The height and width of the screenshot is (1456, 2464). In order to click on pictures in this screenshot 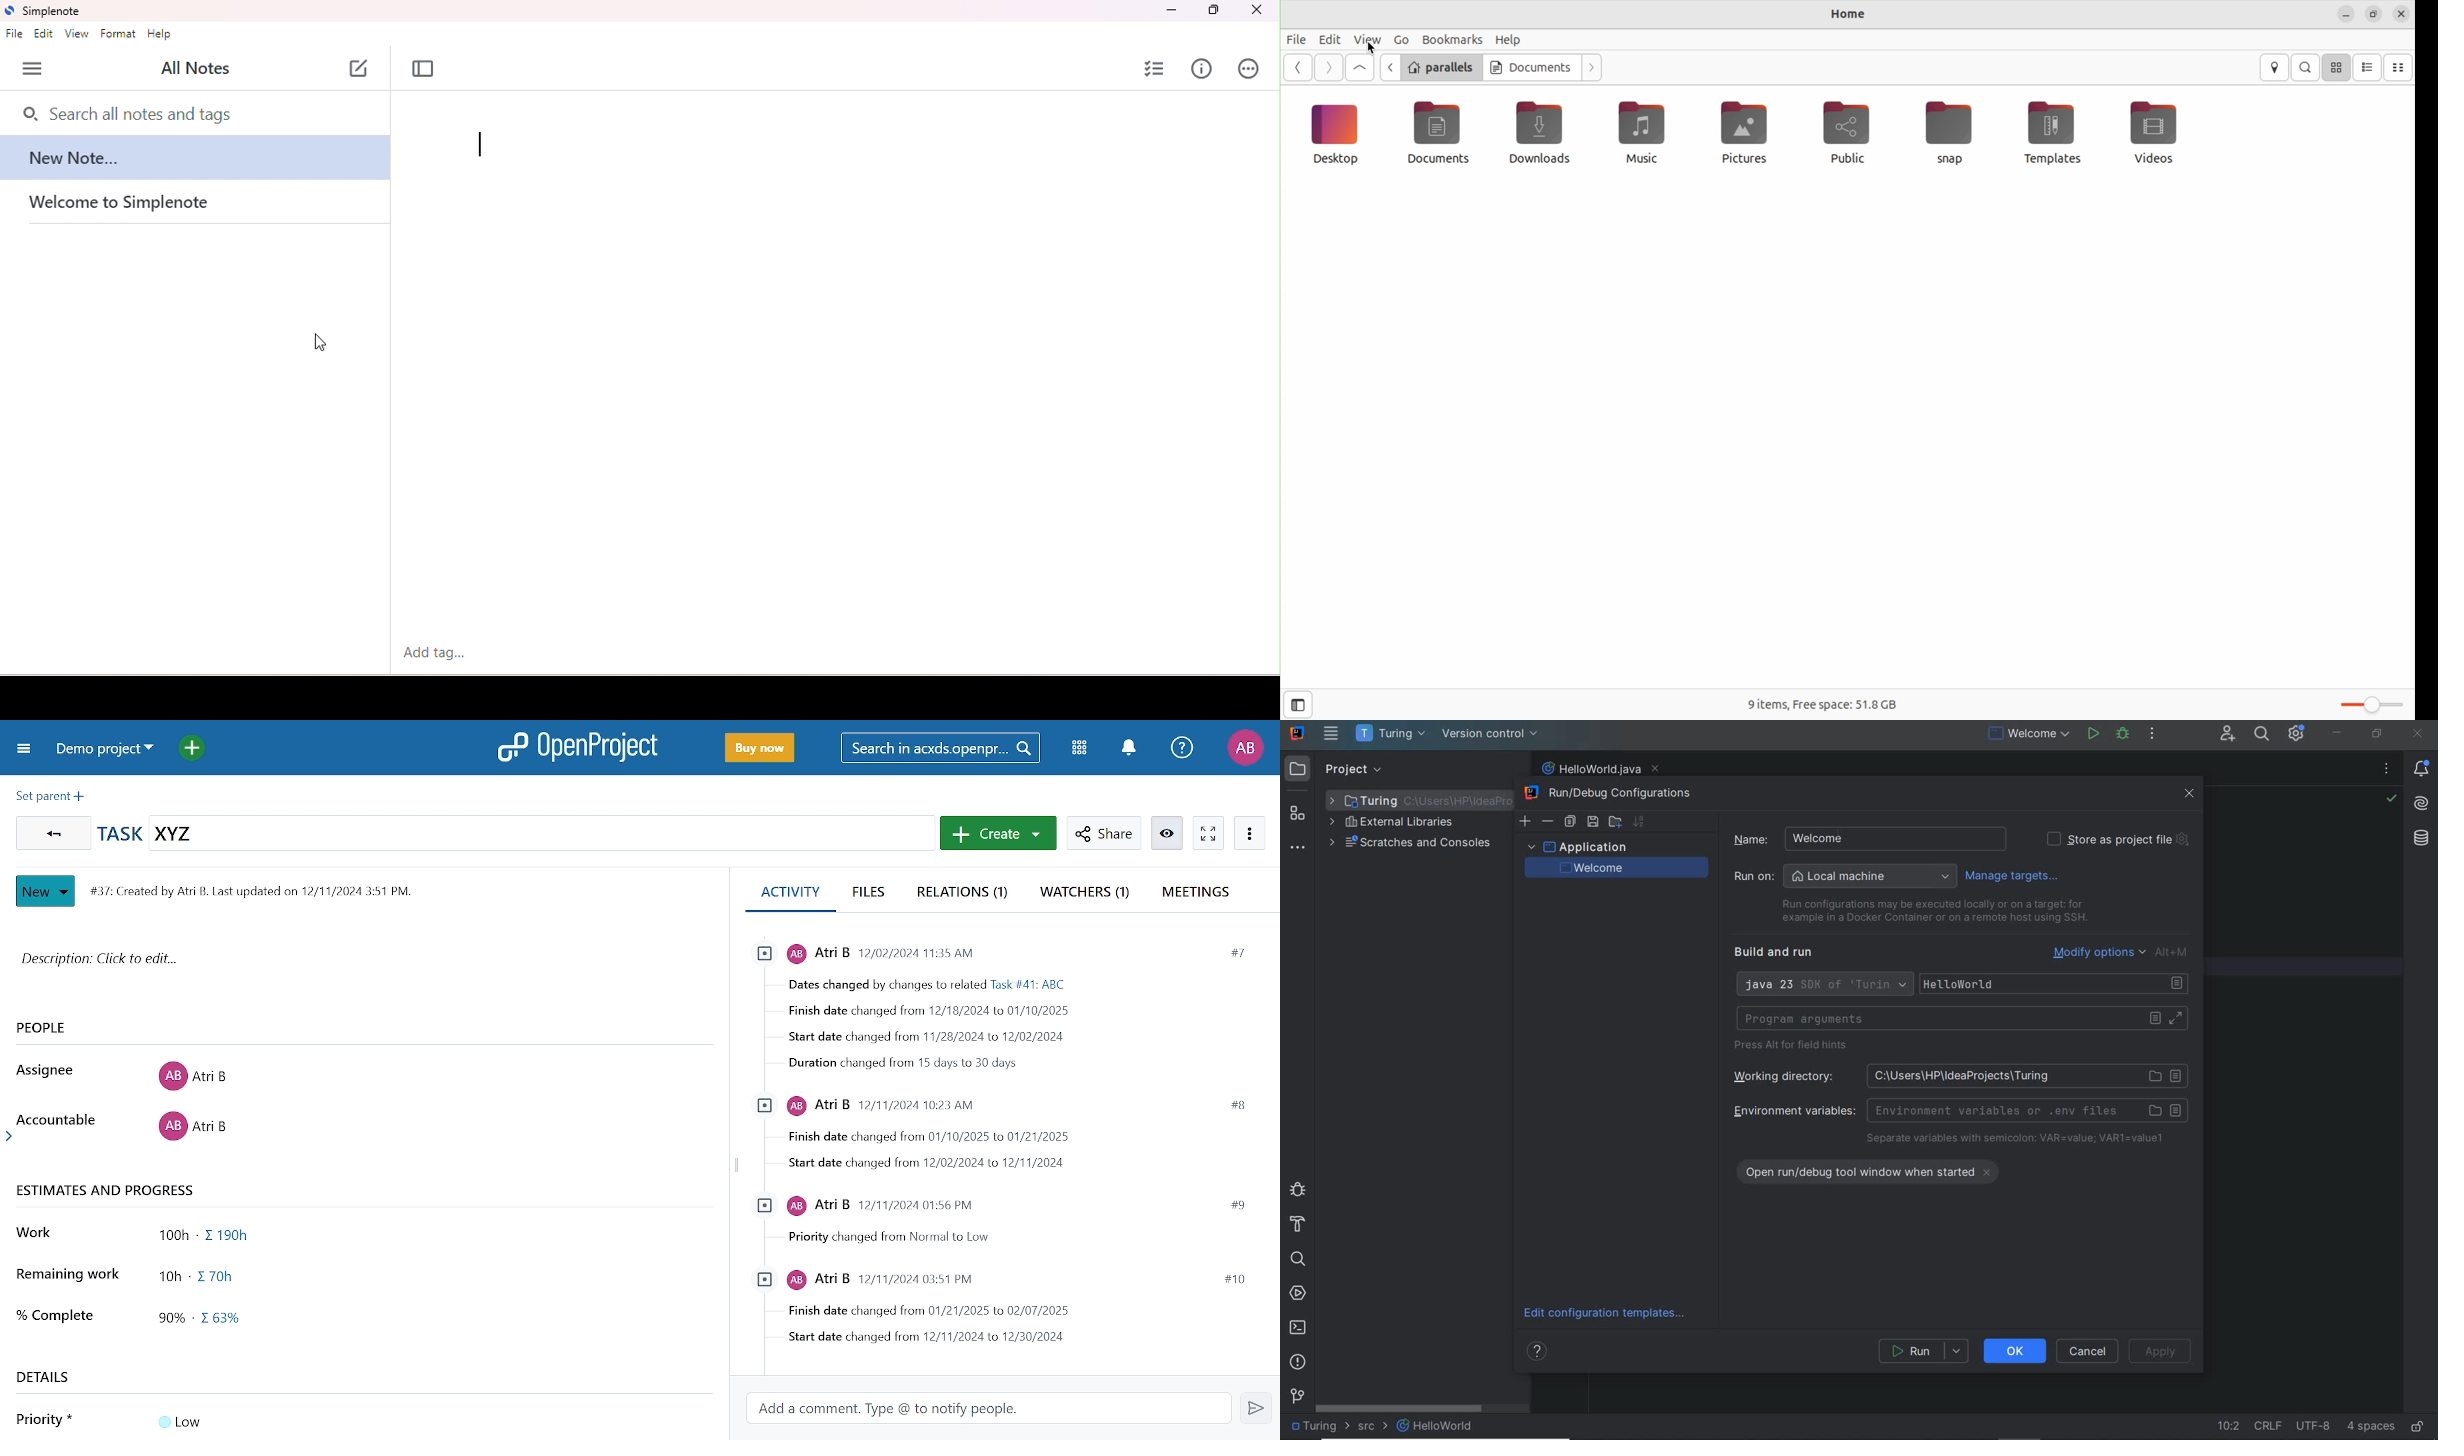, I will do `click(1741, 134)`.